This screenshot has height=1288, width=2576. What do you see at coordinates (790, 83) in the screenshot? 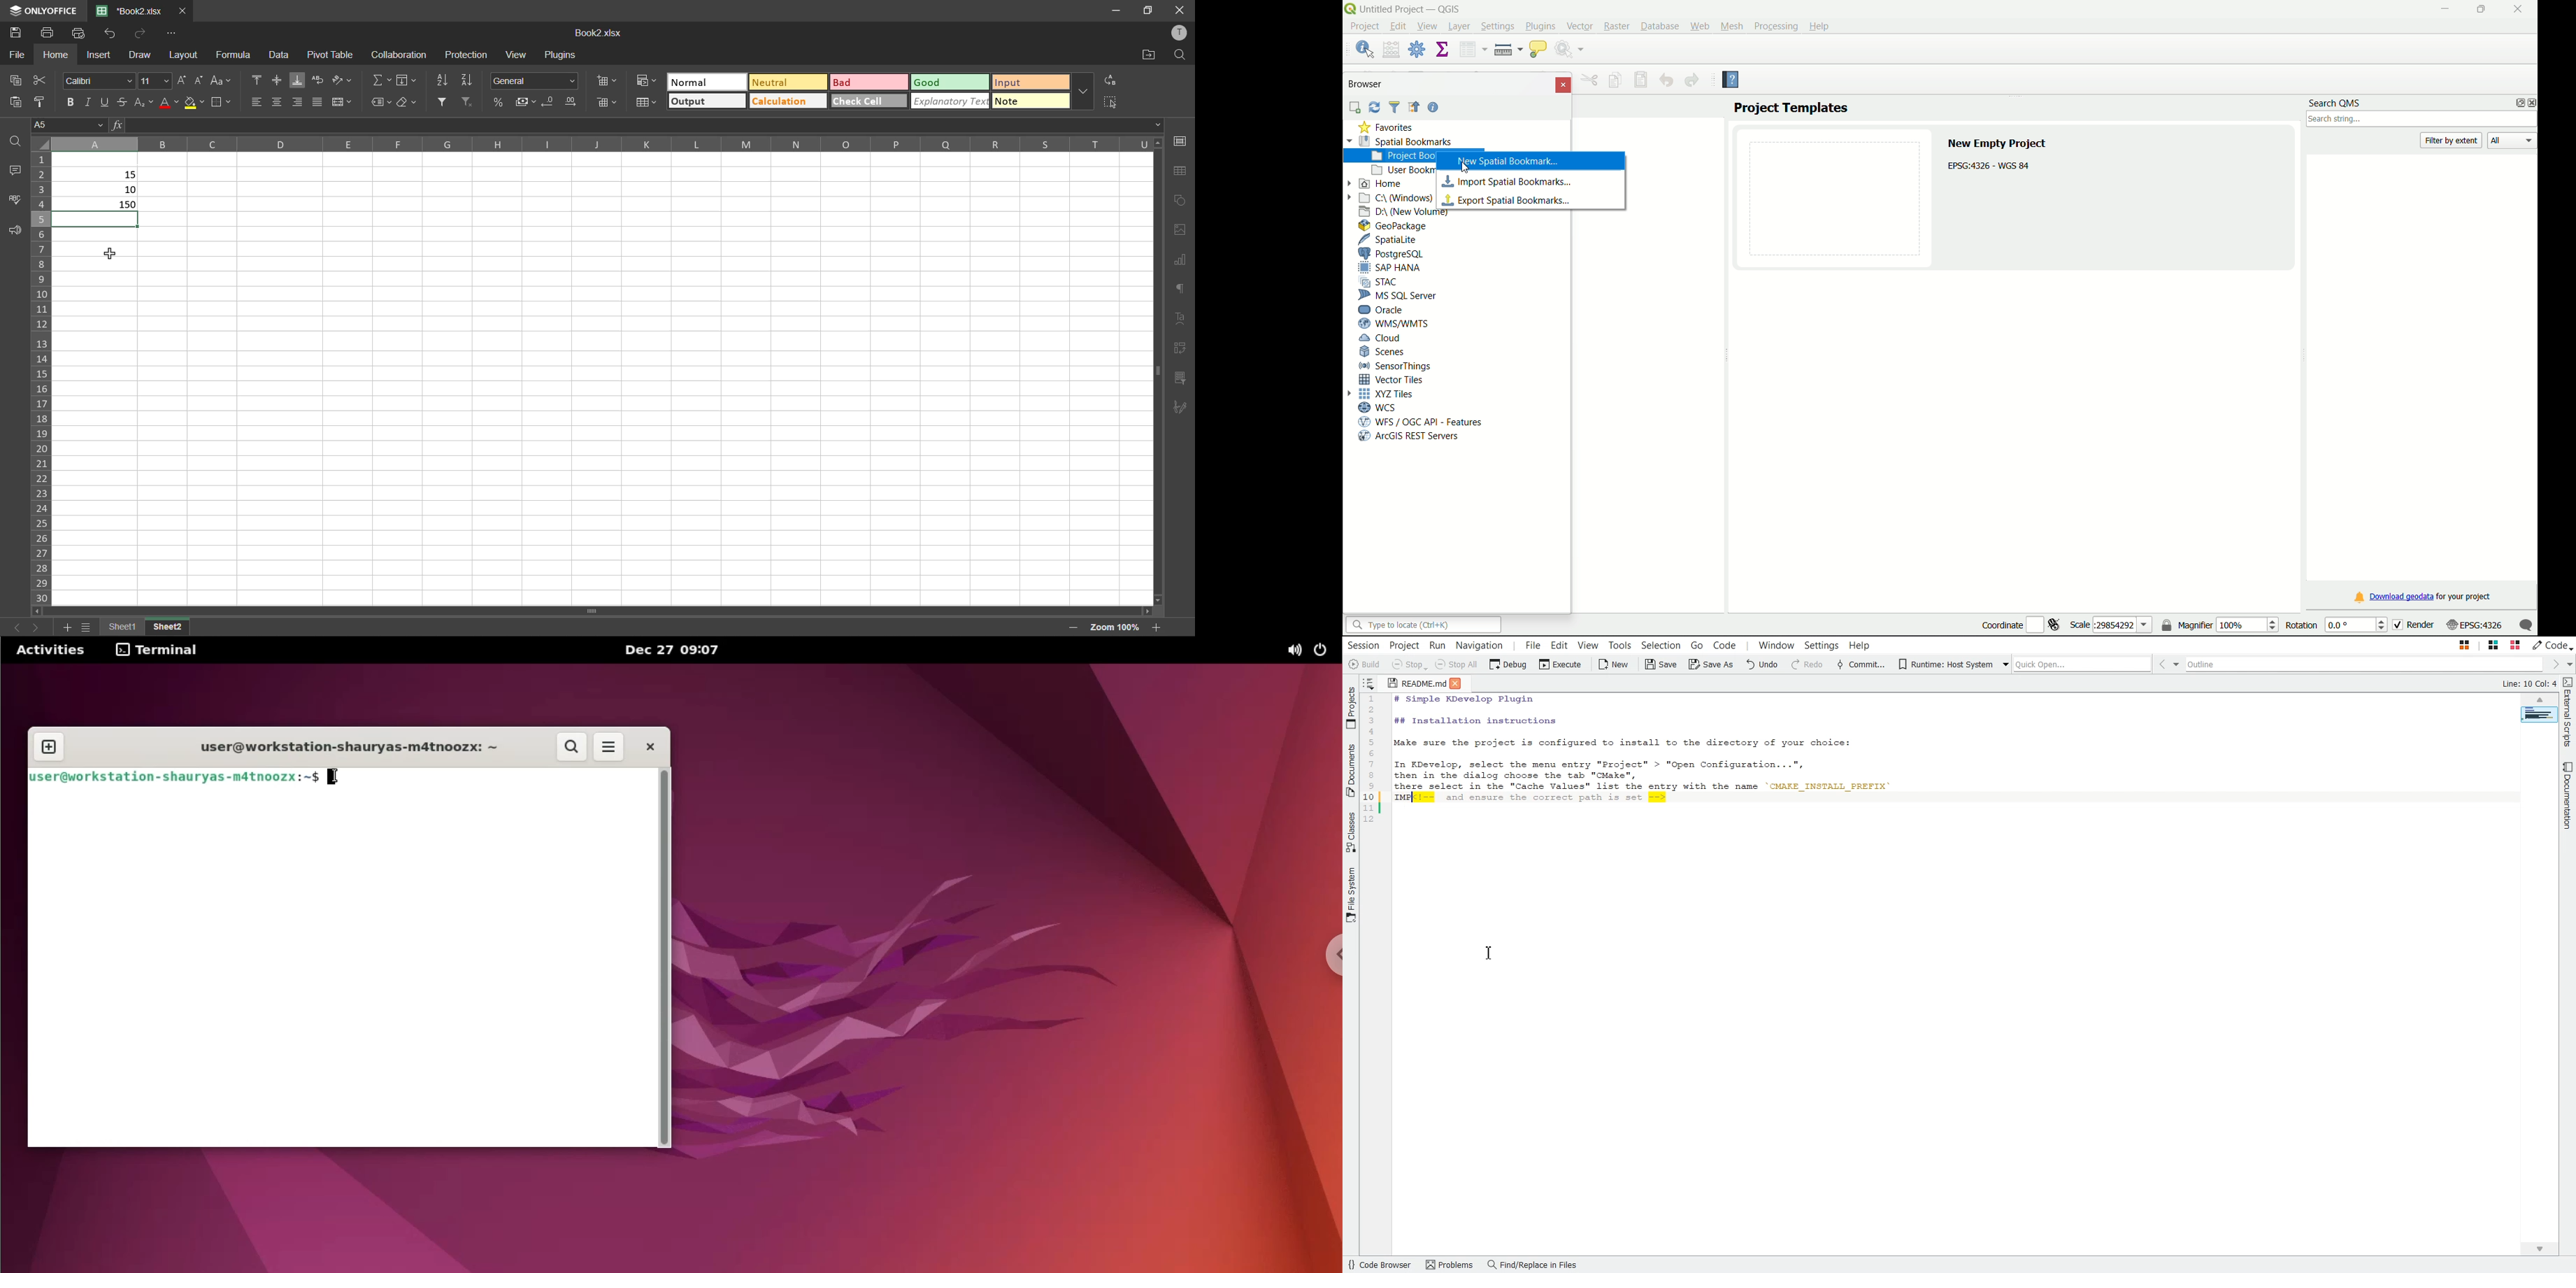
I see `neutral` at bounding box center [790, 83].